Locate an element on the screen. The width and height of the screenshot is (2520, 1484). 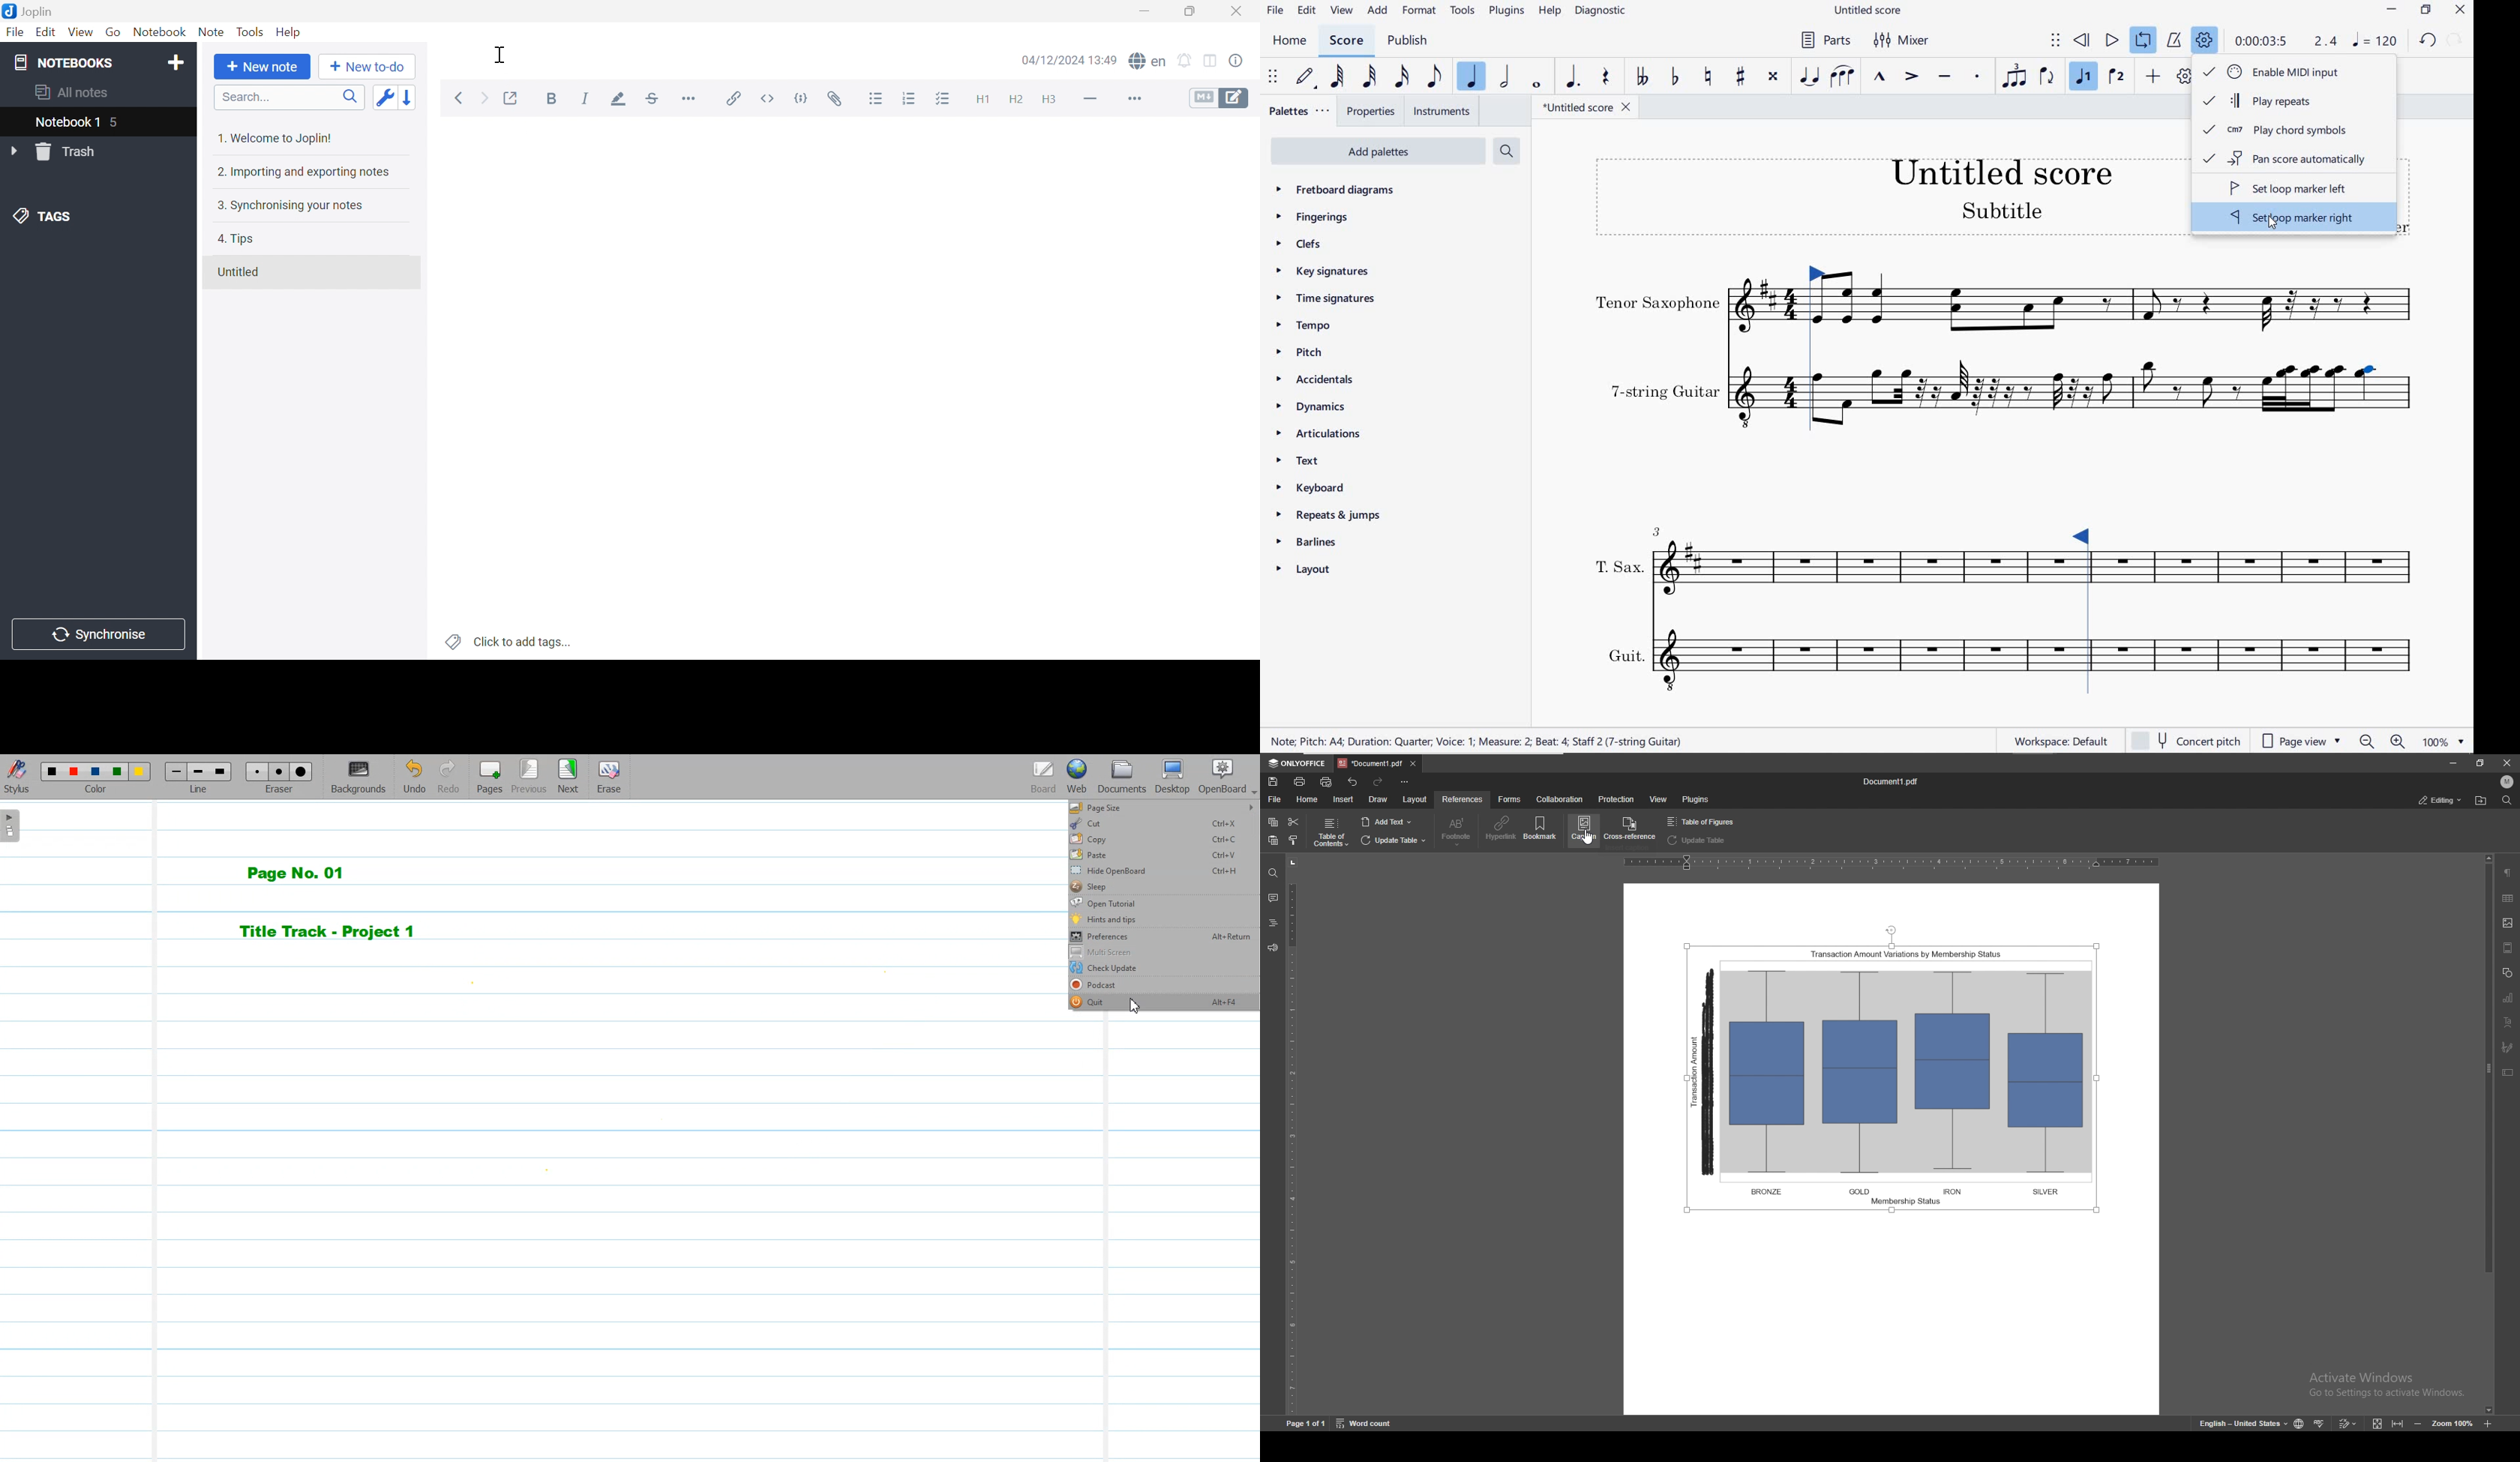
shapes is located at coordinates (2507, 972).